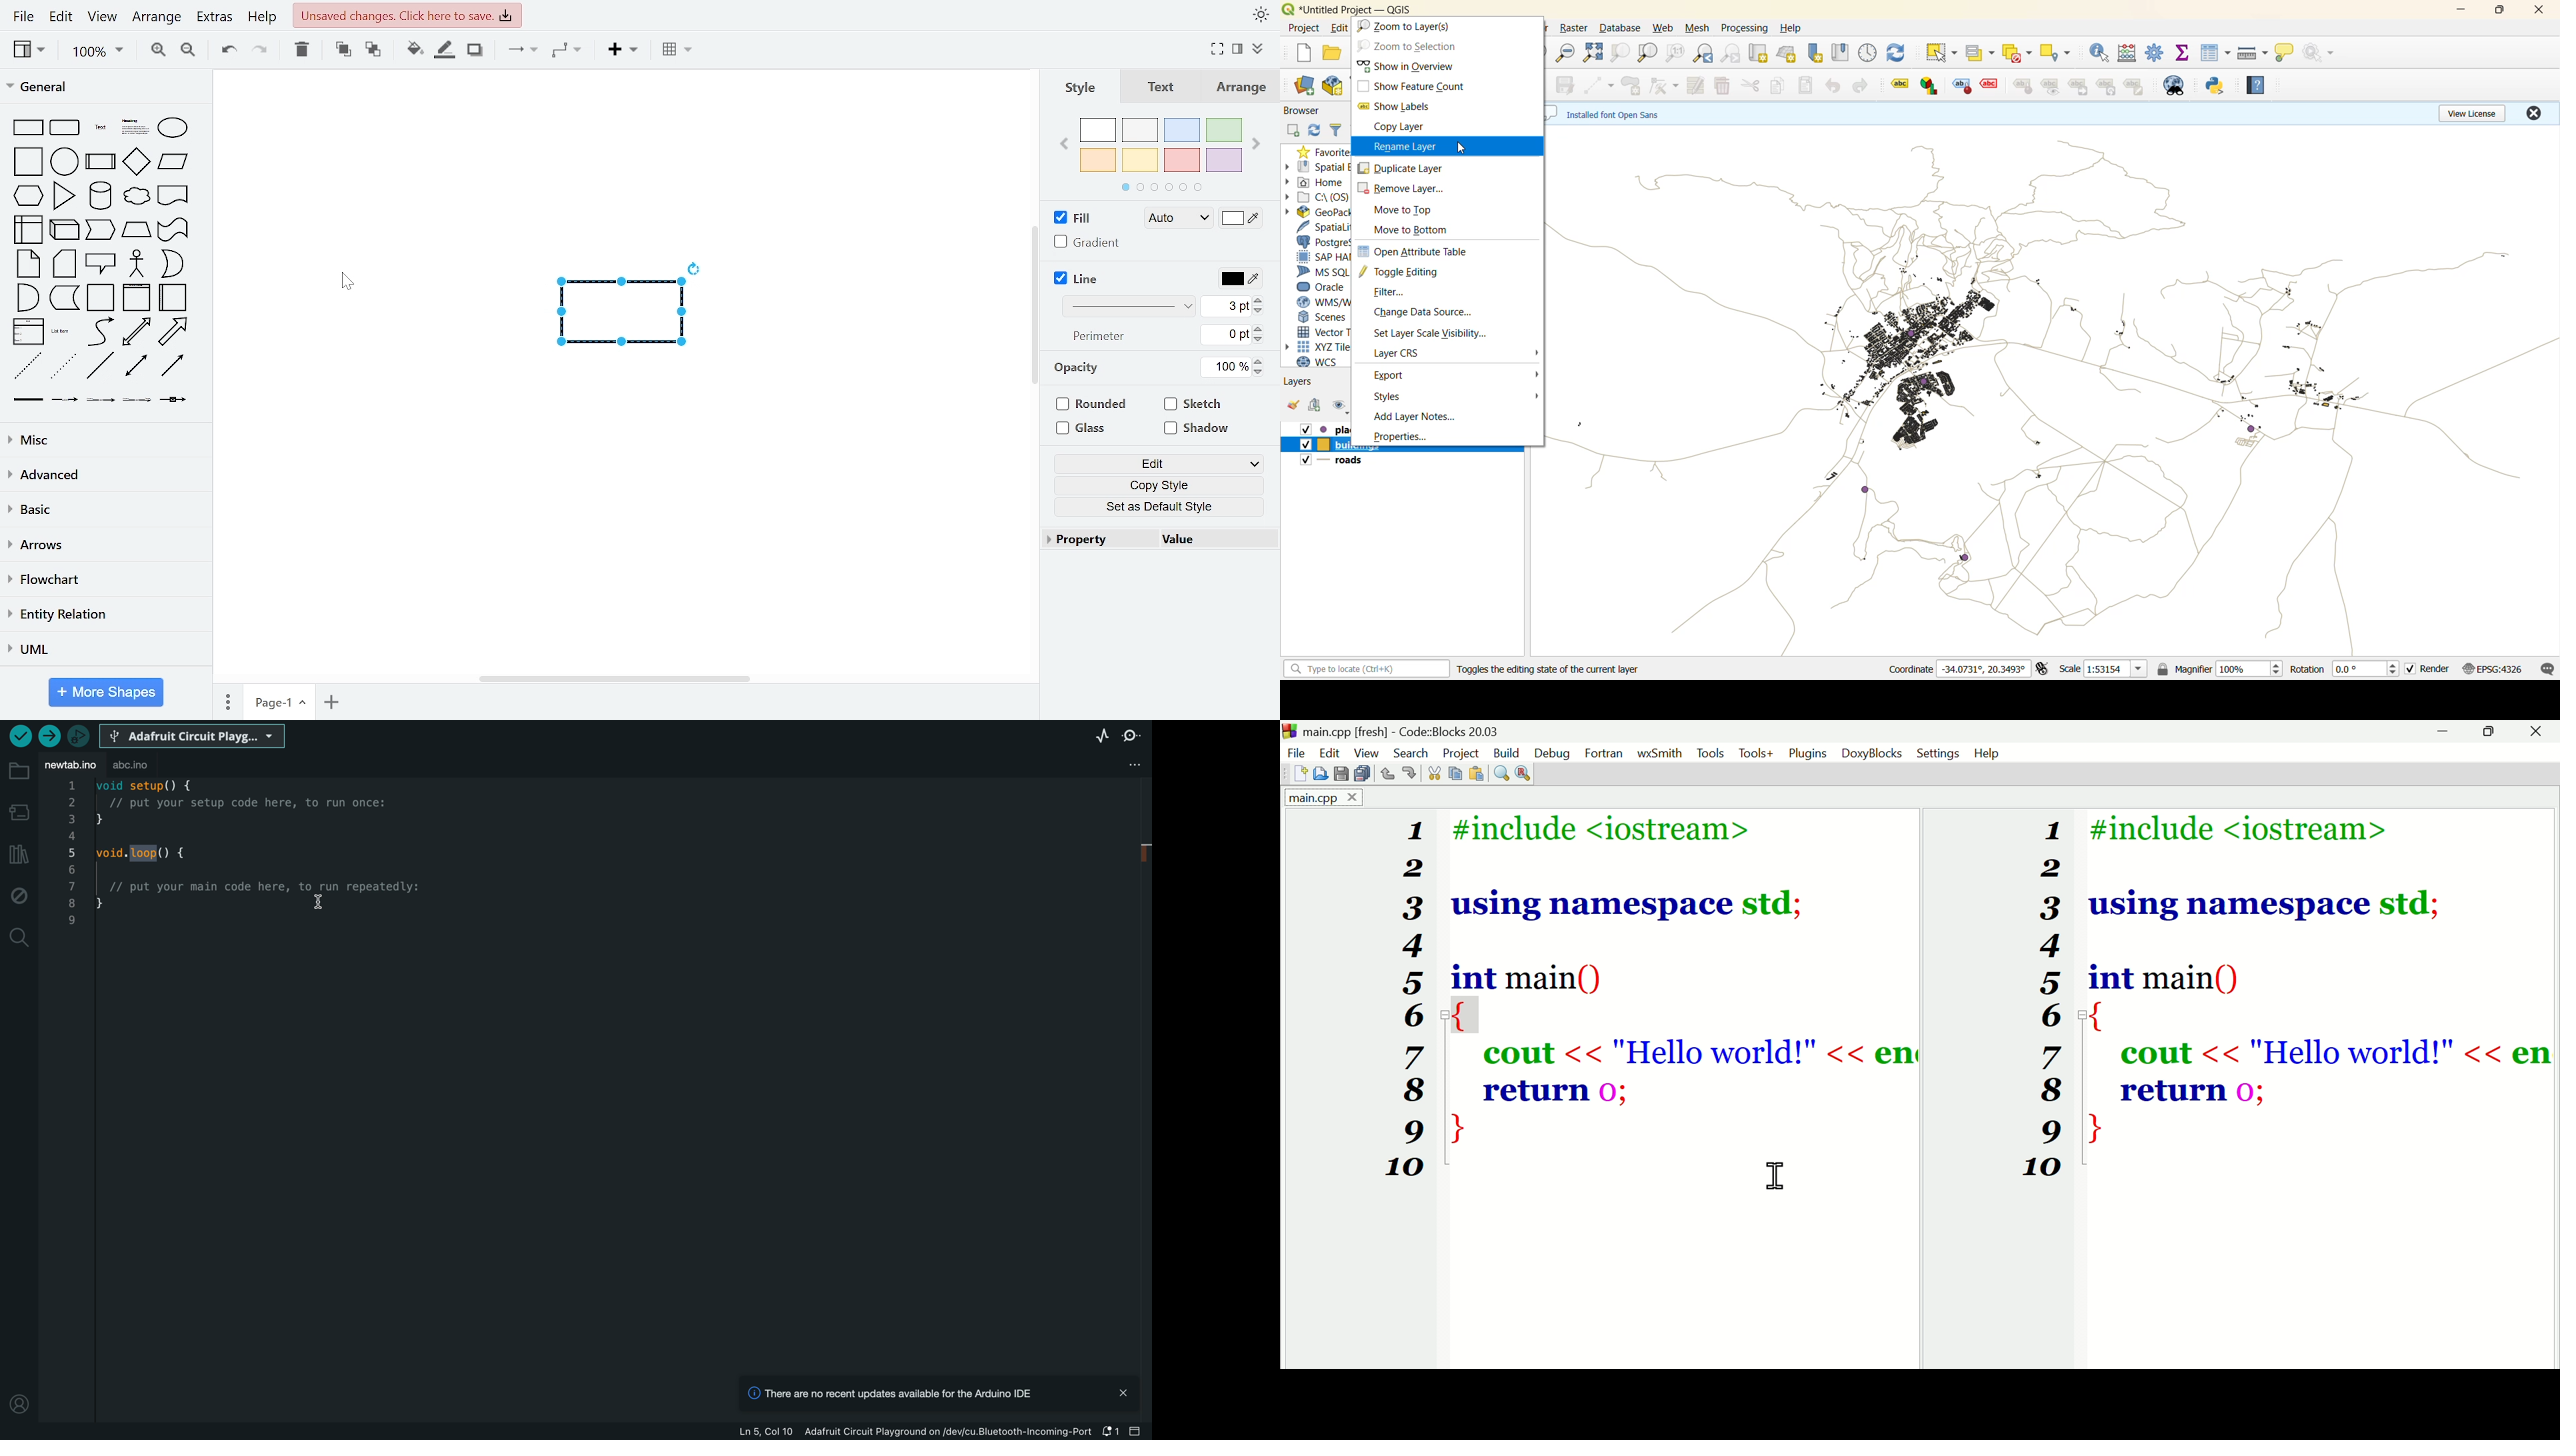  What do you see at coordinates (260, 860) in the screenshot?
I see `code` at bounding box center [260, 860].